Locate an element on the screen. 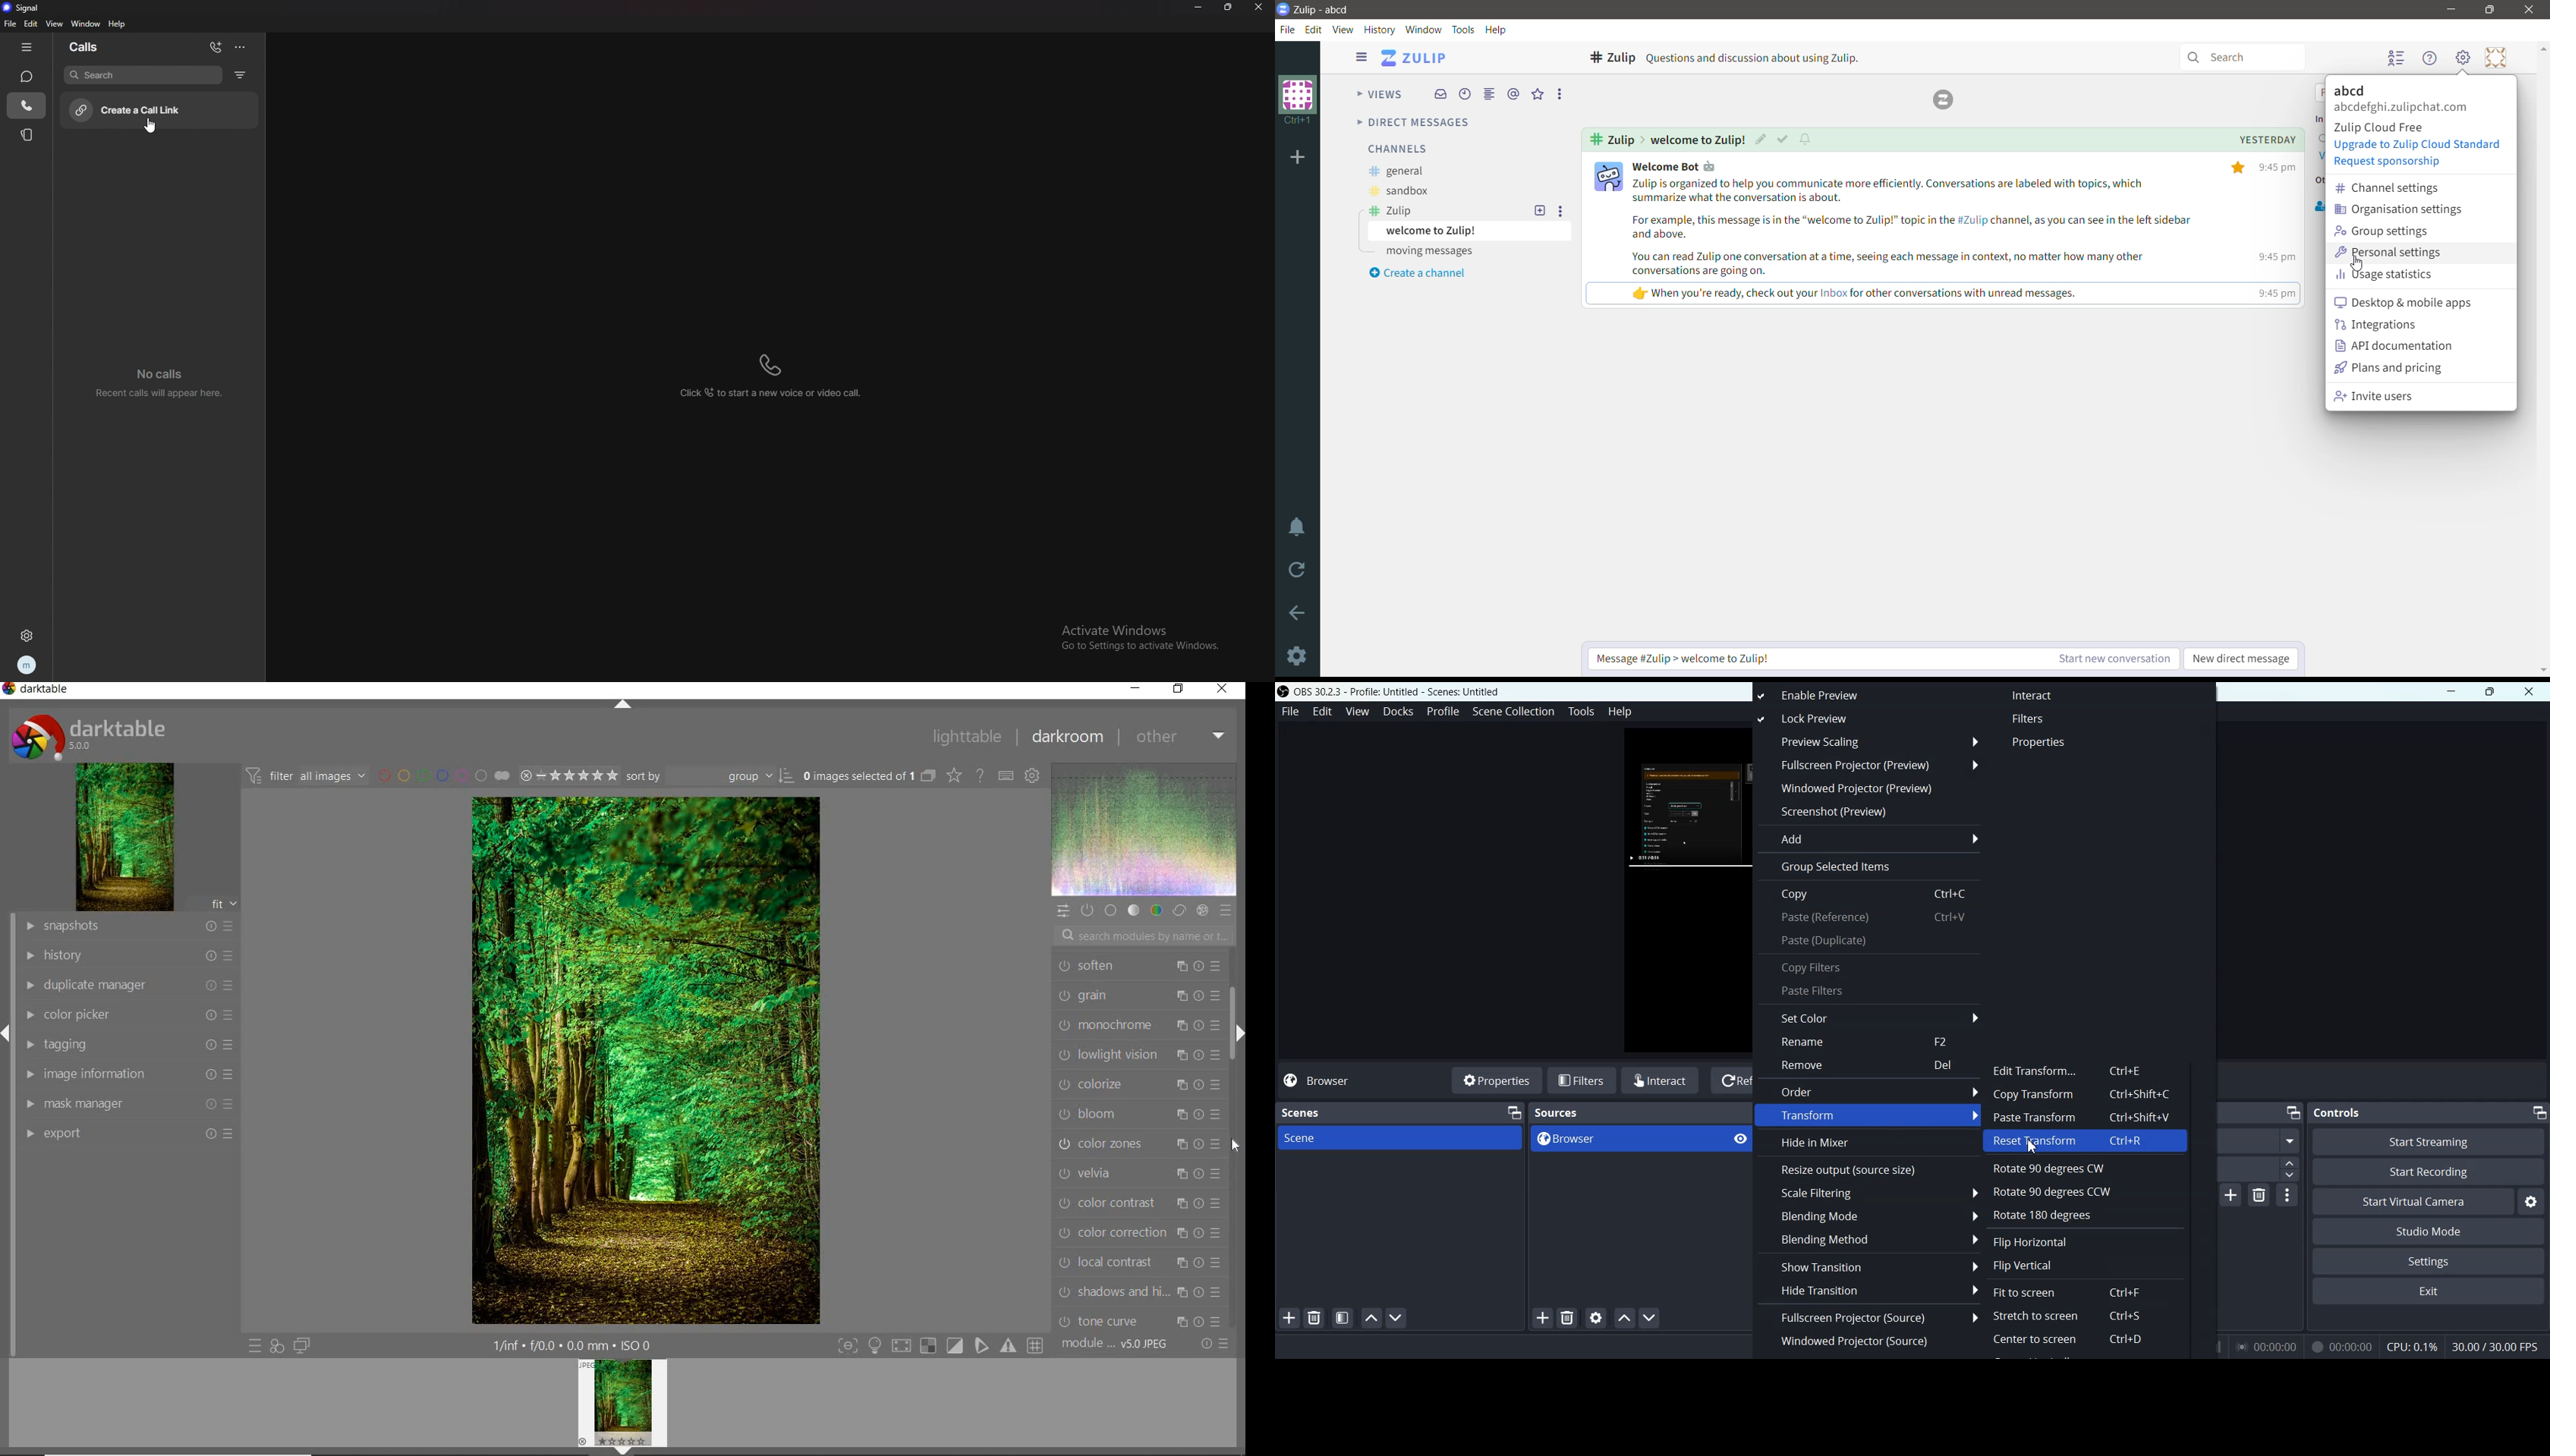 Image resolution: width=2576 pixels, height=1456 pixels. CPU: 0.1% is located at coordinates (2409, 1346).